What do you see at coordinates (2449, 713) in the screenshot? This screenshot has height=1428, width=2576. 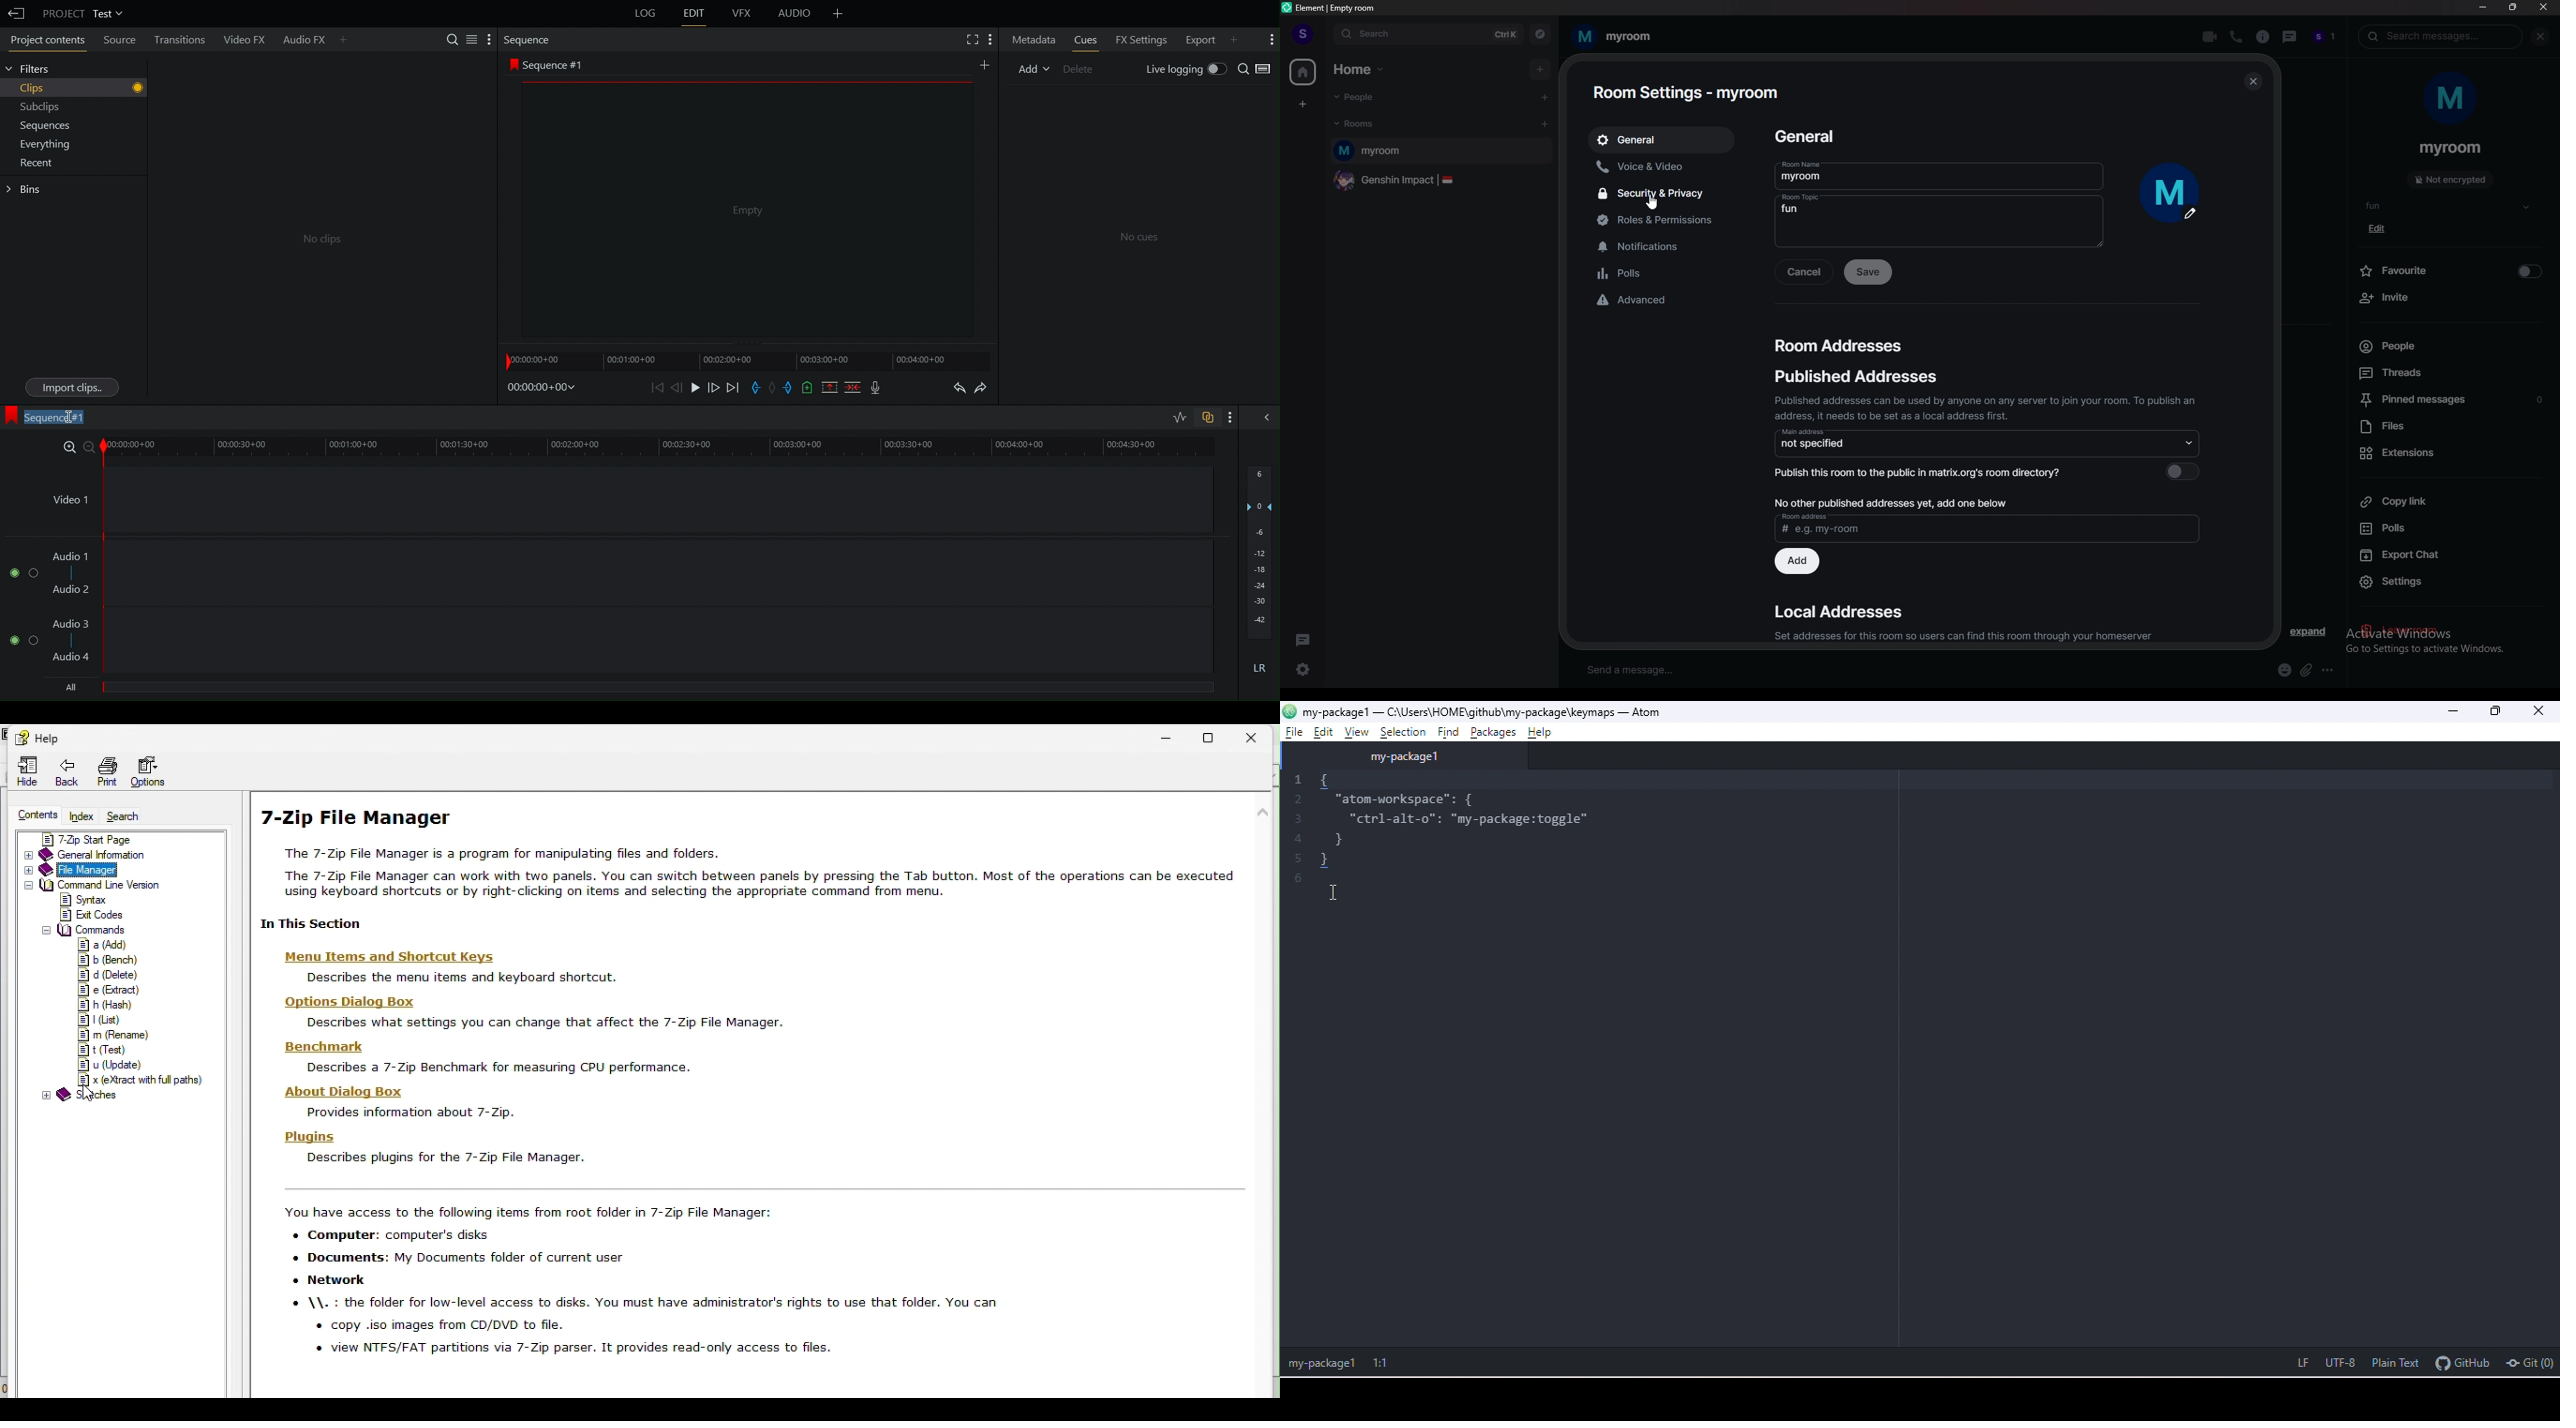 I see `minimize` at bounding box center [2449, 713].